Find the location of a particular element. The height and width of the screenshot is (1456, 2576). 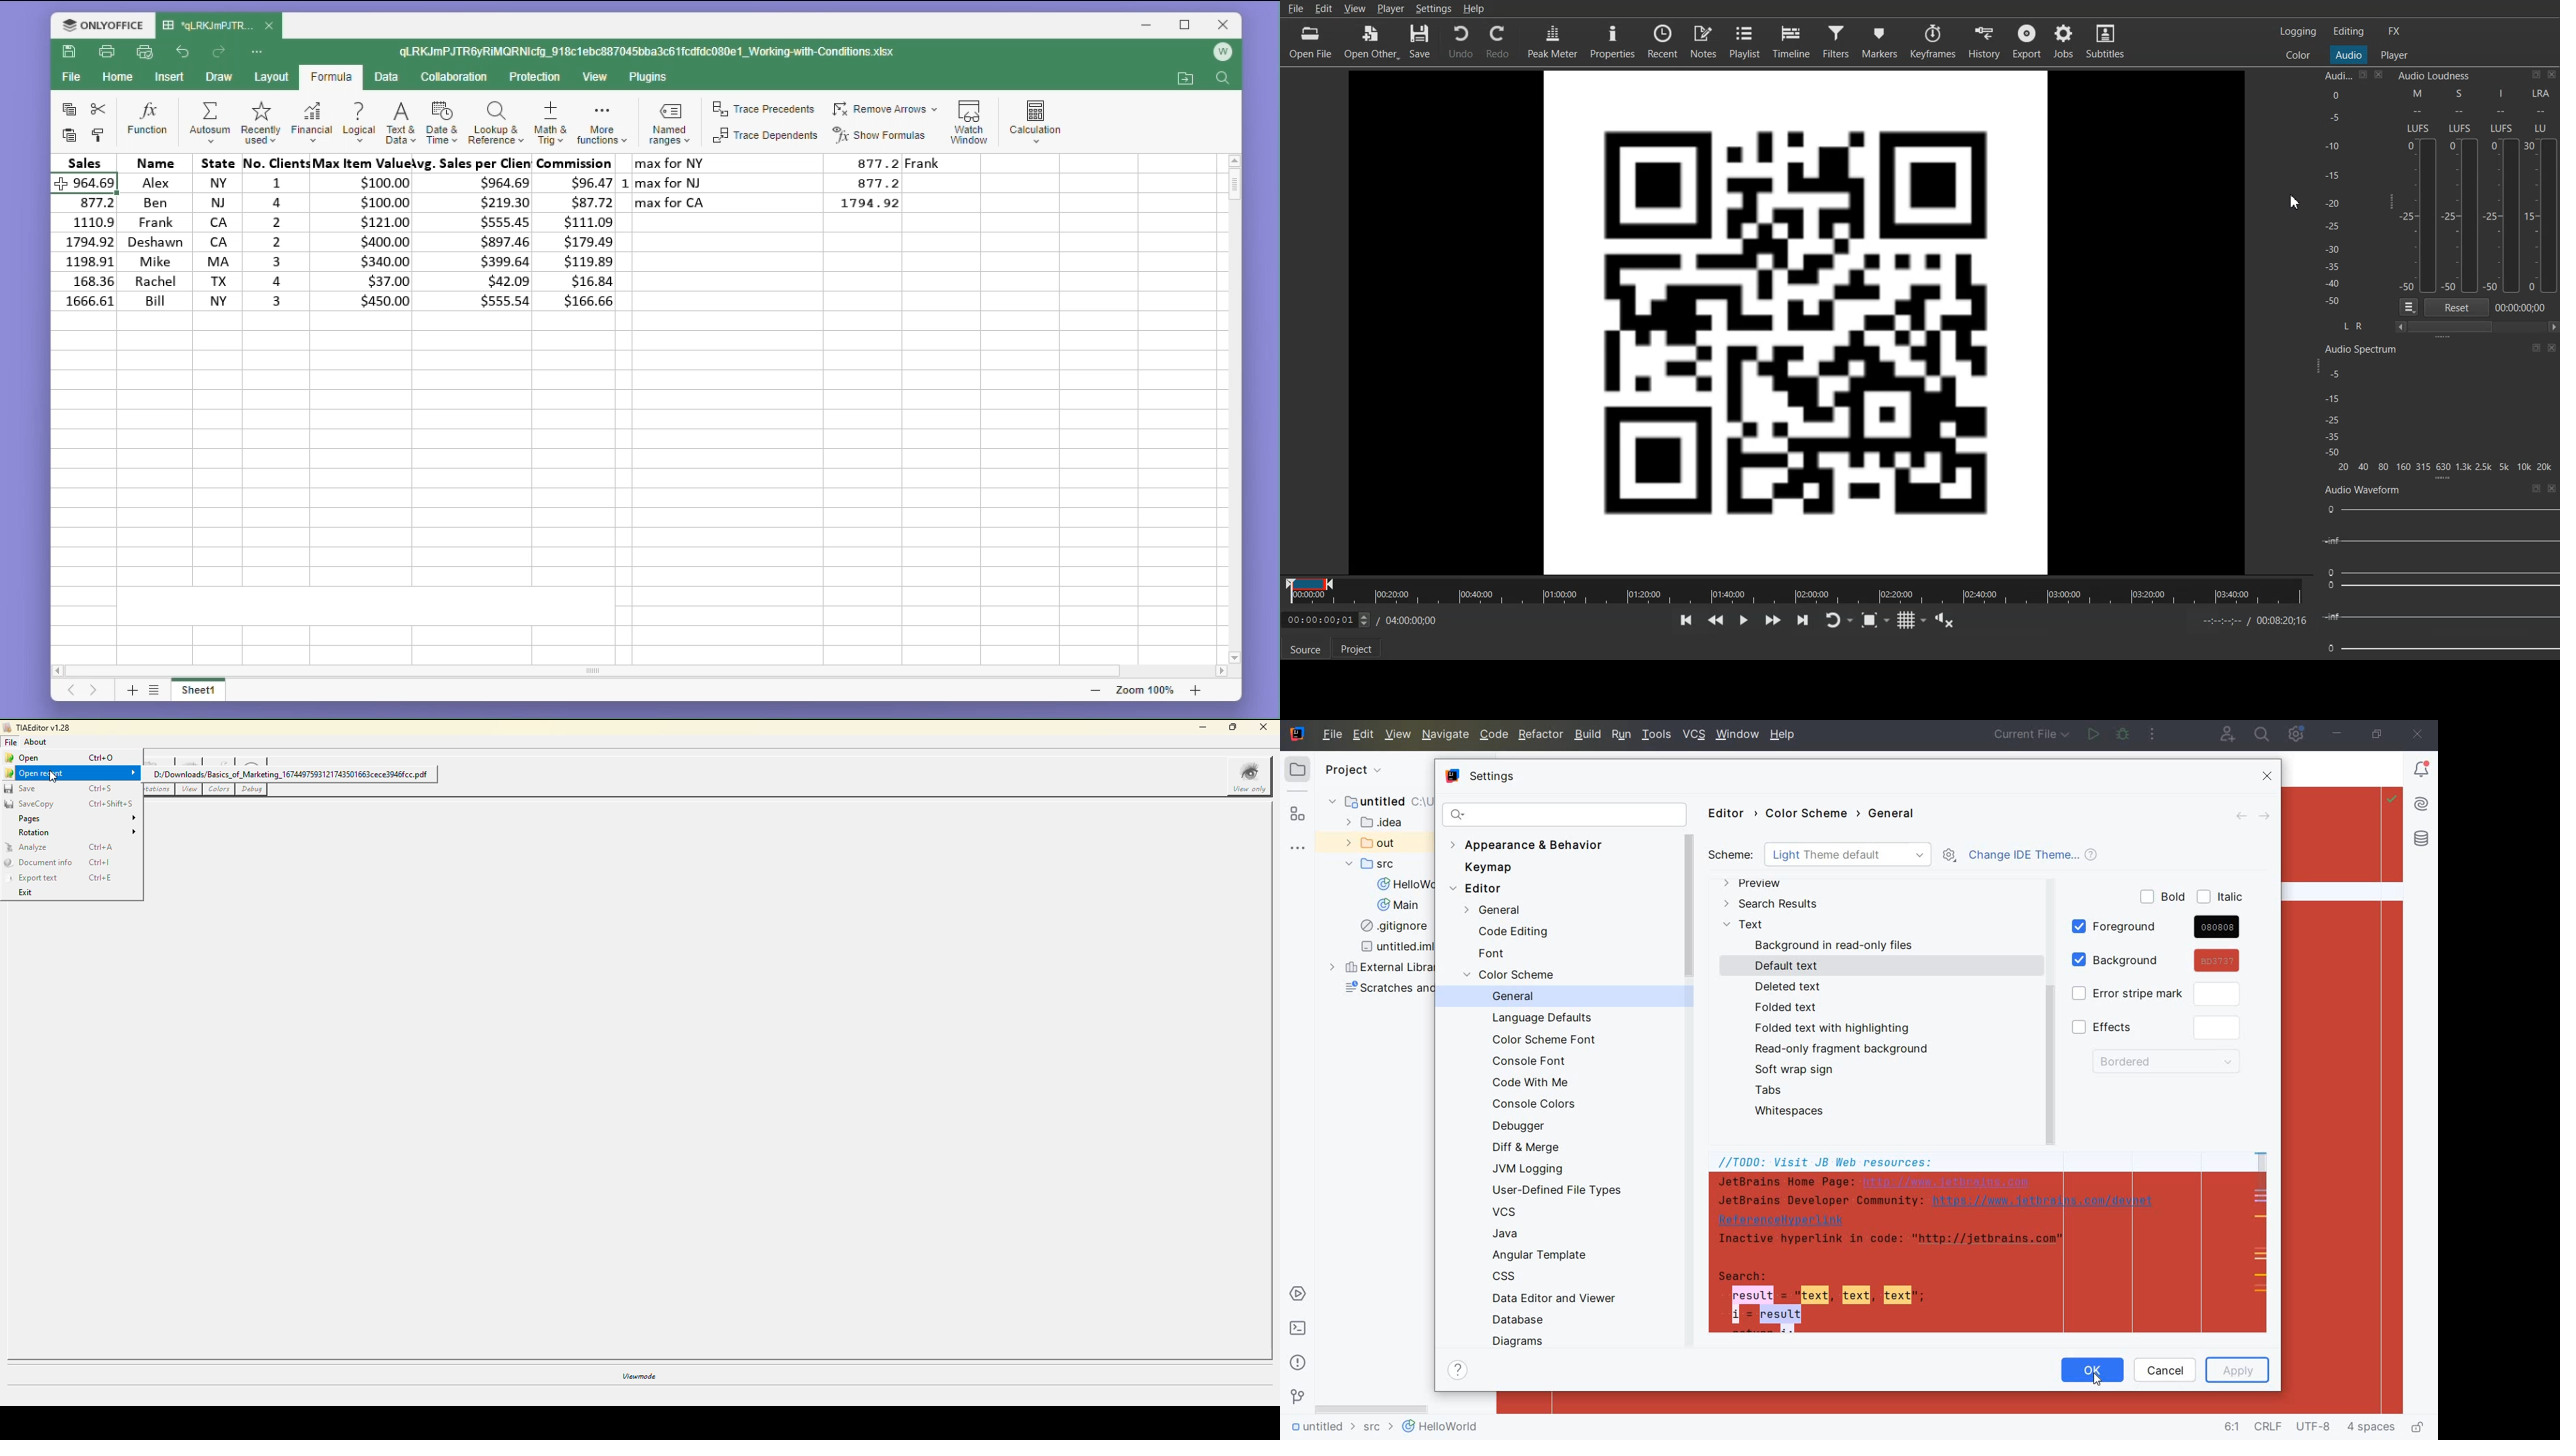

Switch to the Logging layout is located at coordinates (2299, 31).